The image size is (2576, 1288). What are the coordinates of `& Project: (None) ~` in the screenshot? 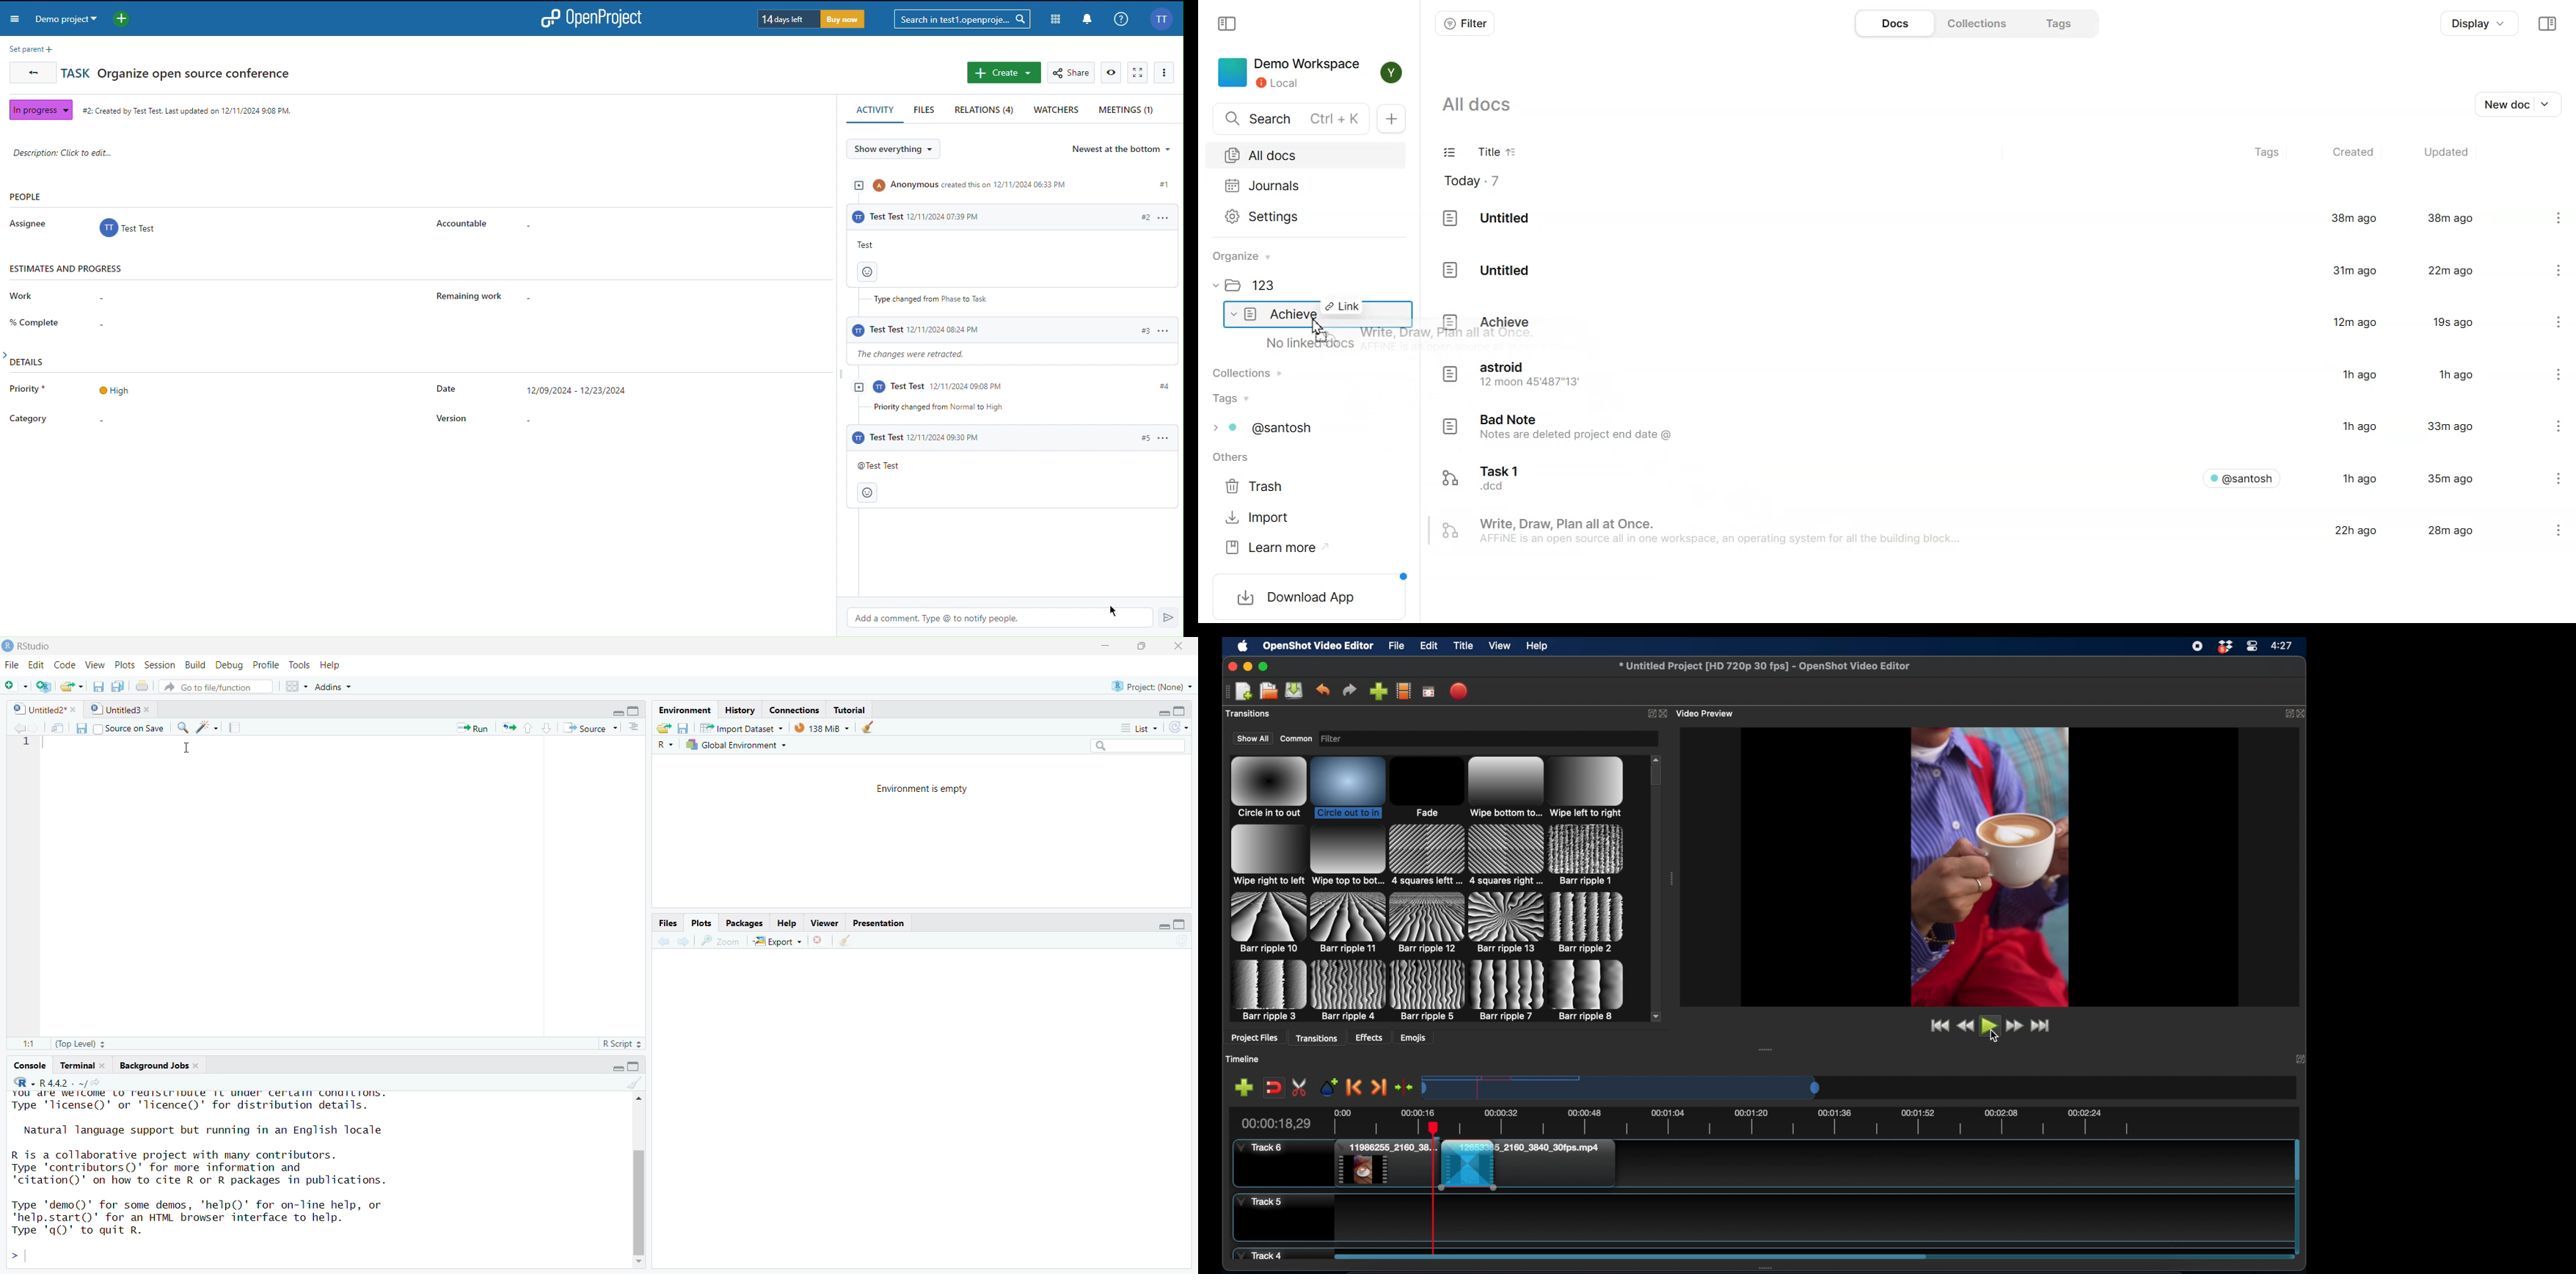 It's located at (1151, 683).